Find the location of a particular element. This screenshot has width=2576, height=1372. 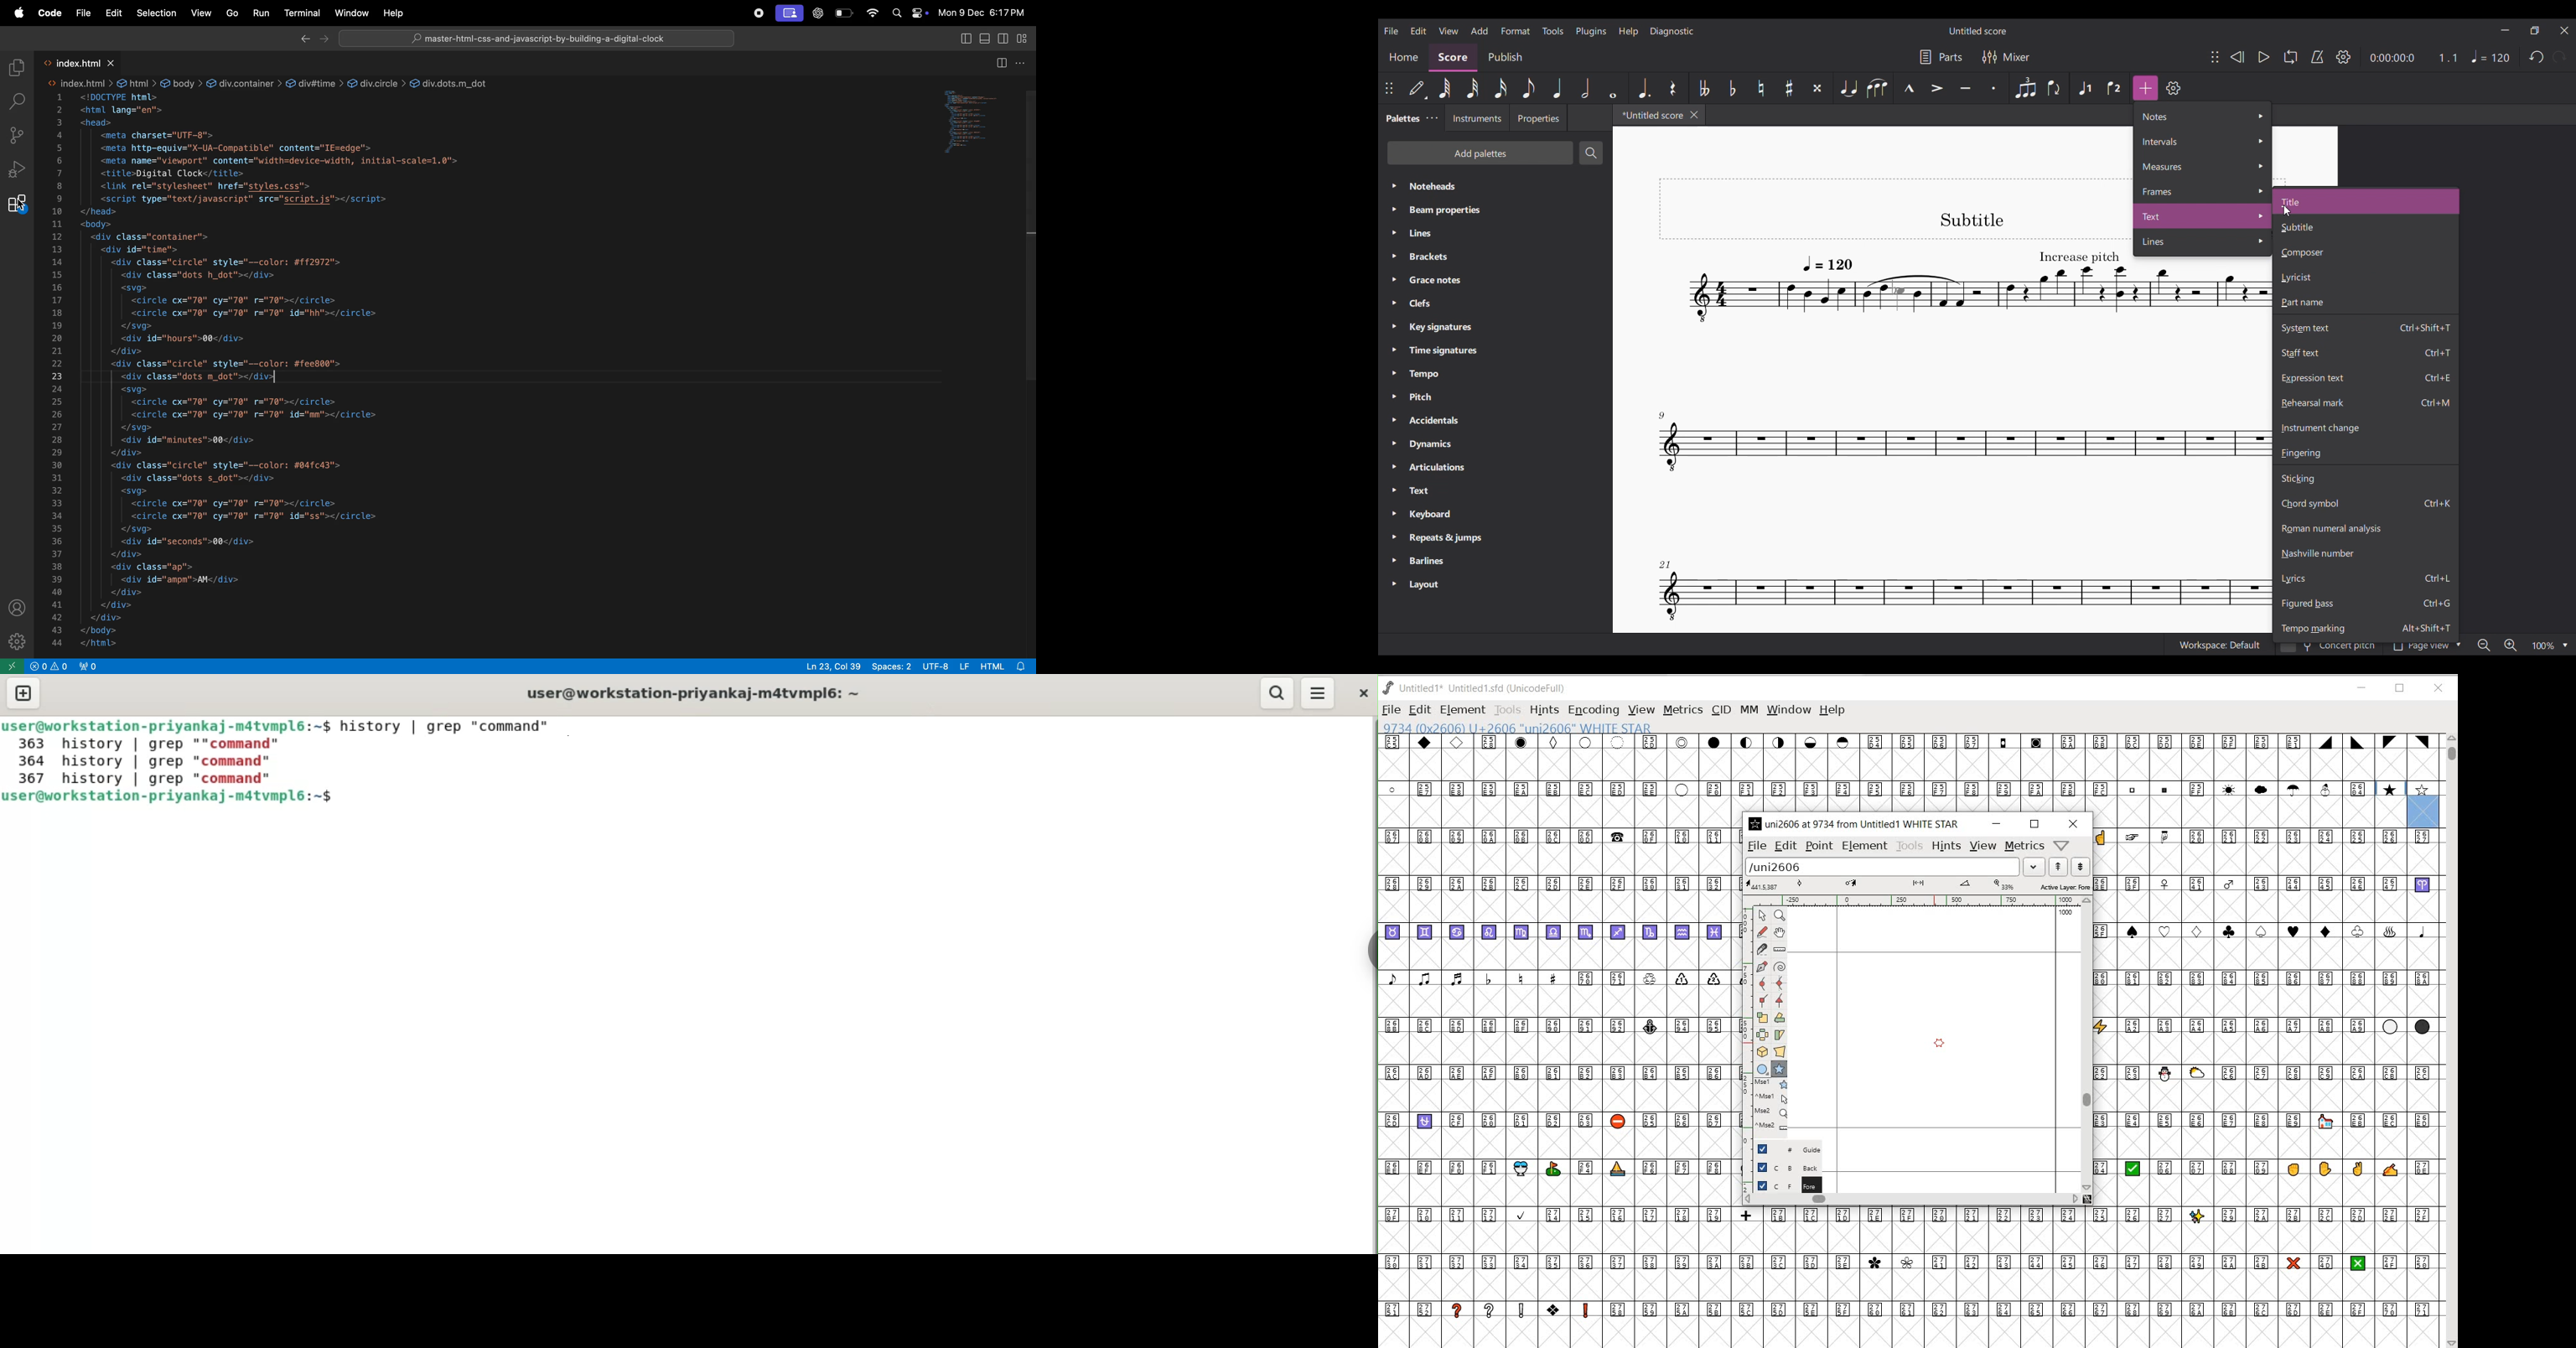

Grace notes is located at coordinates (1495, 280).